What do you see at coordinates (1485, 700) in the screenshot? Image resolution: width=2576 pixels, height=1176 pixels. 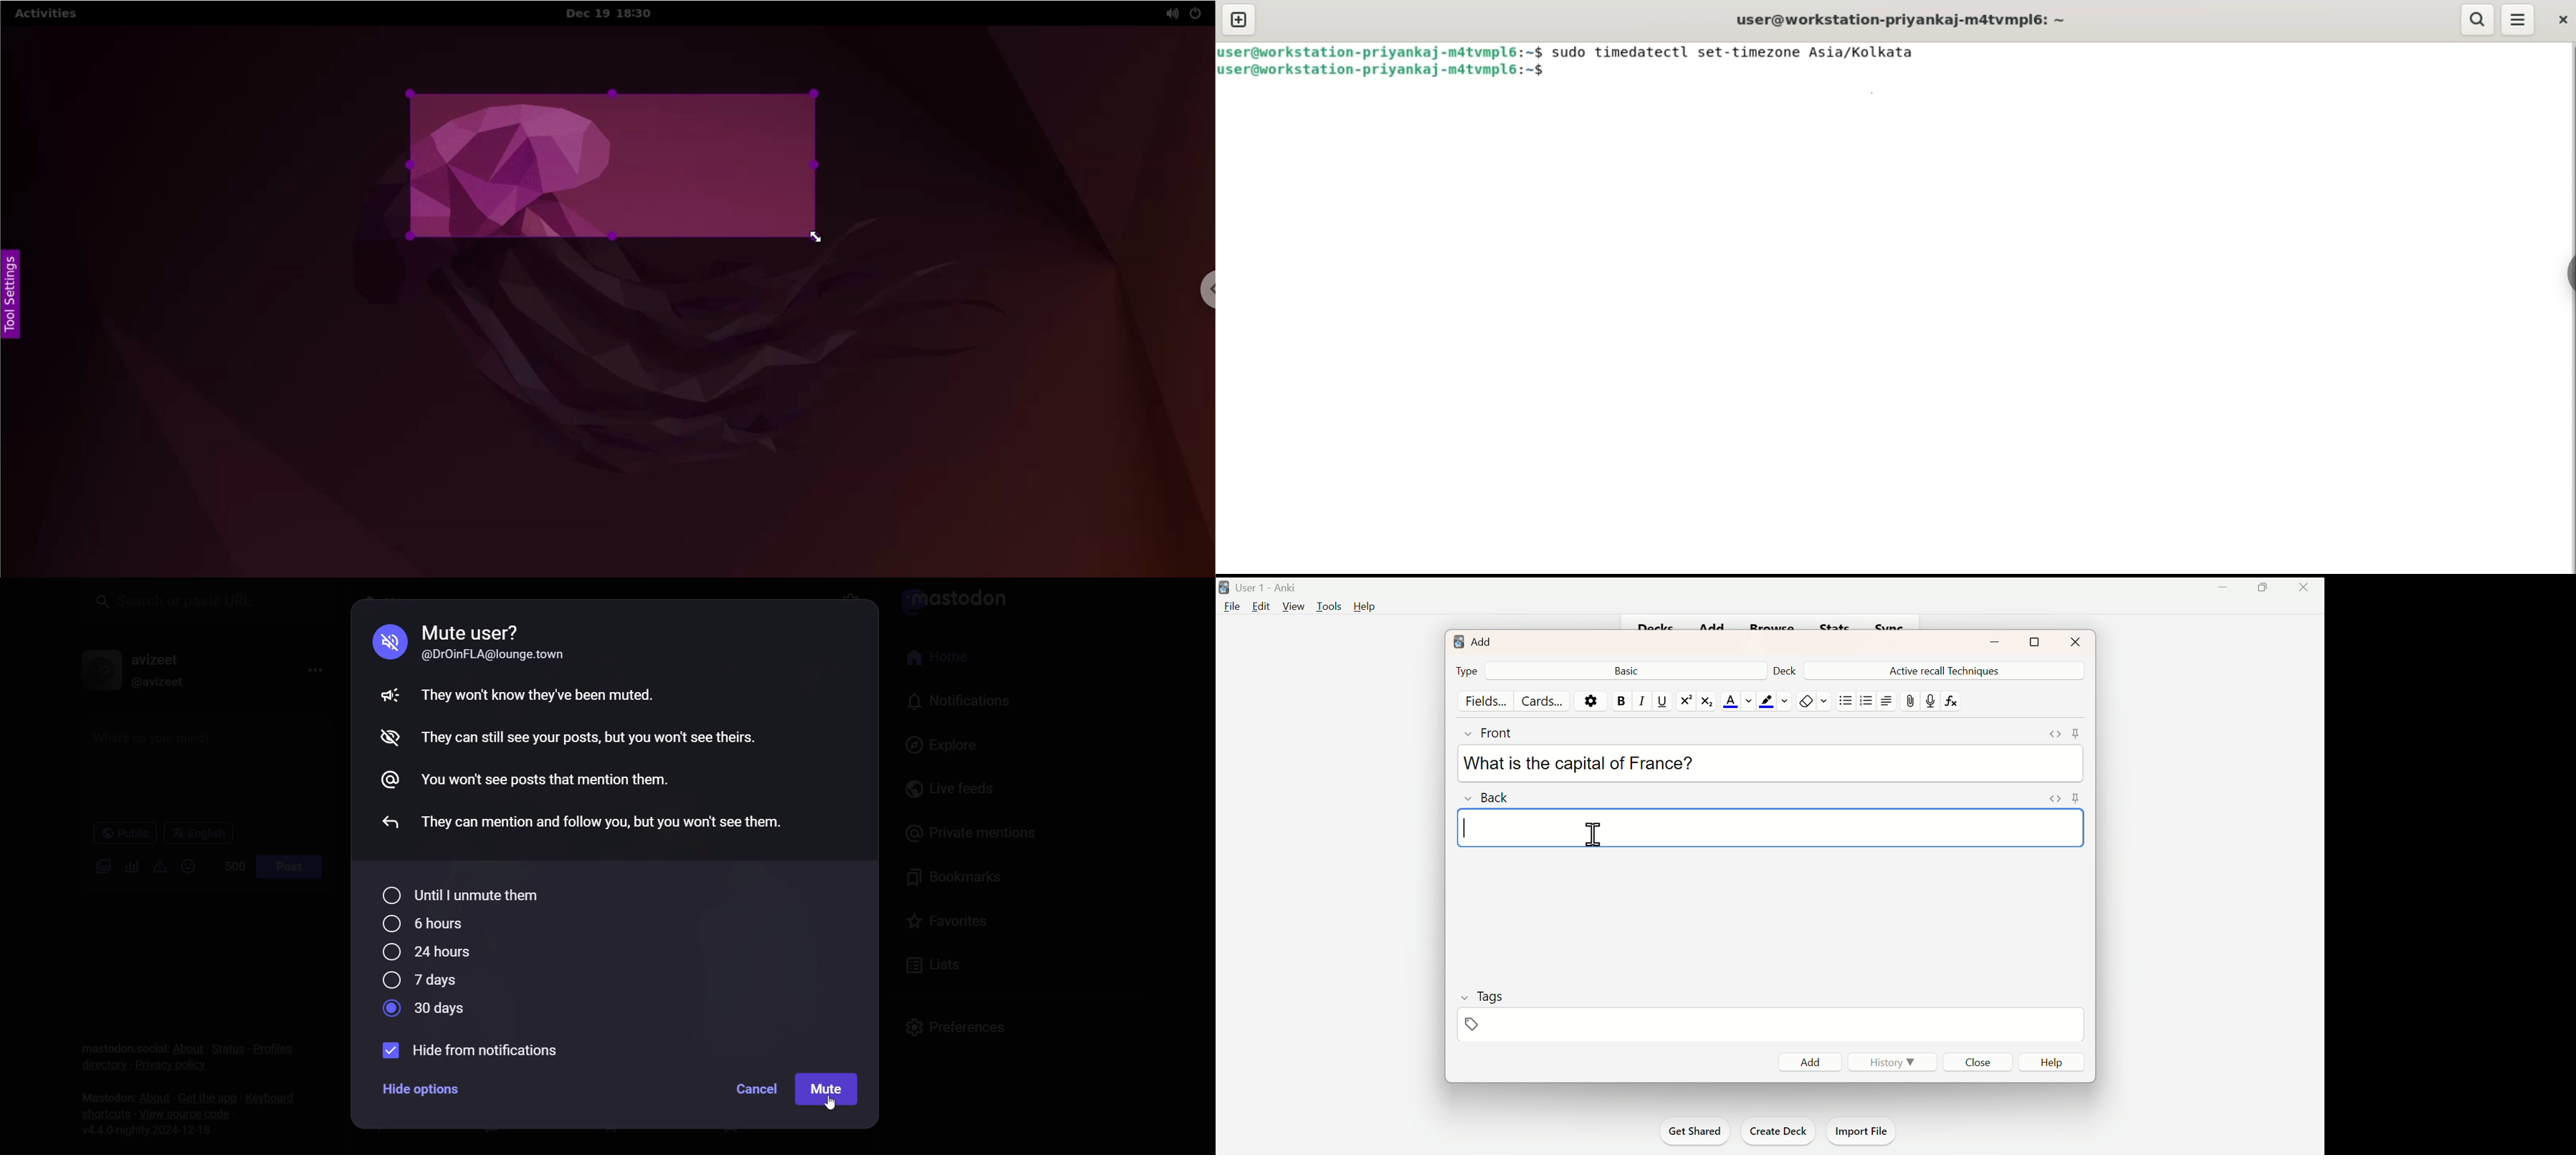 I see `Fields...` at bounding box center [1485, 700].